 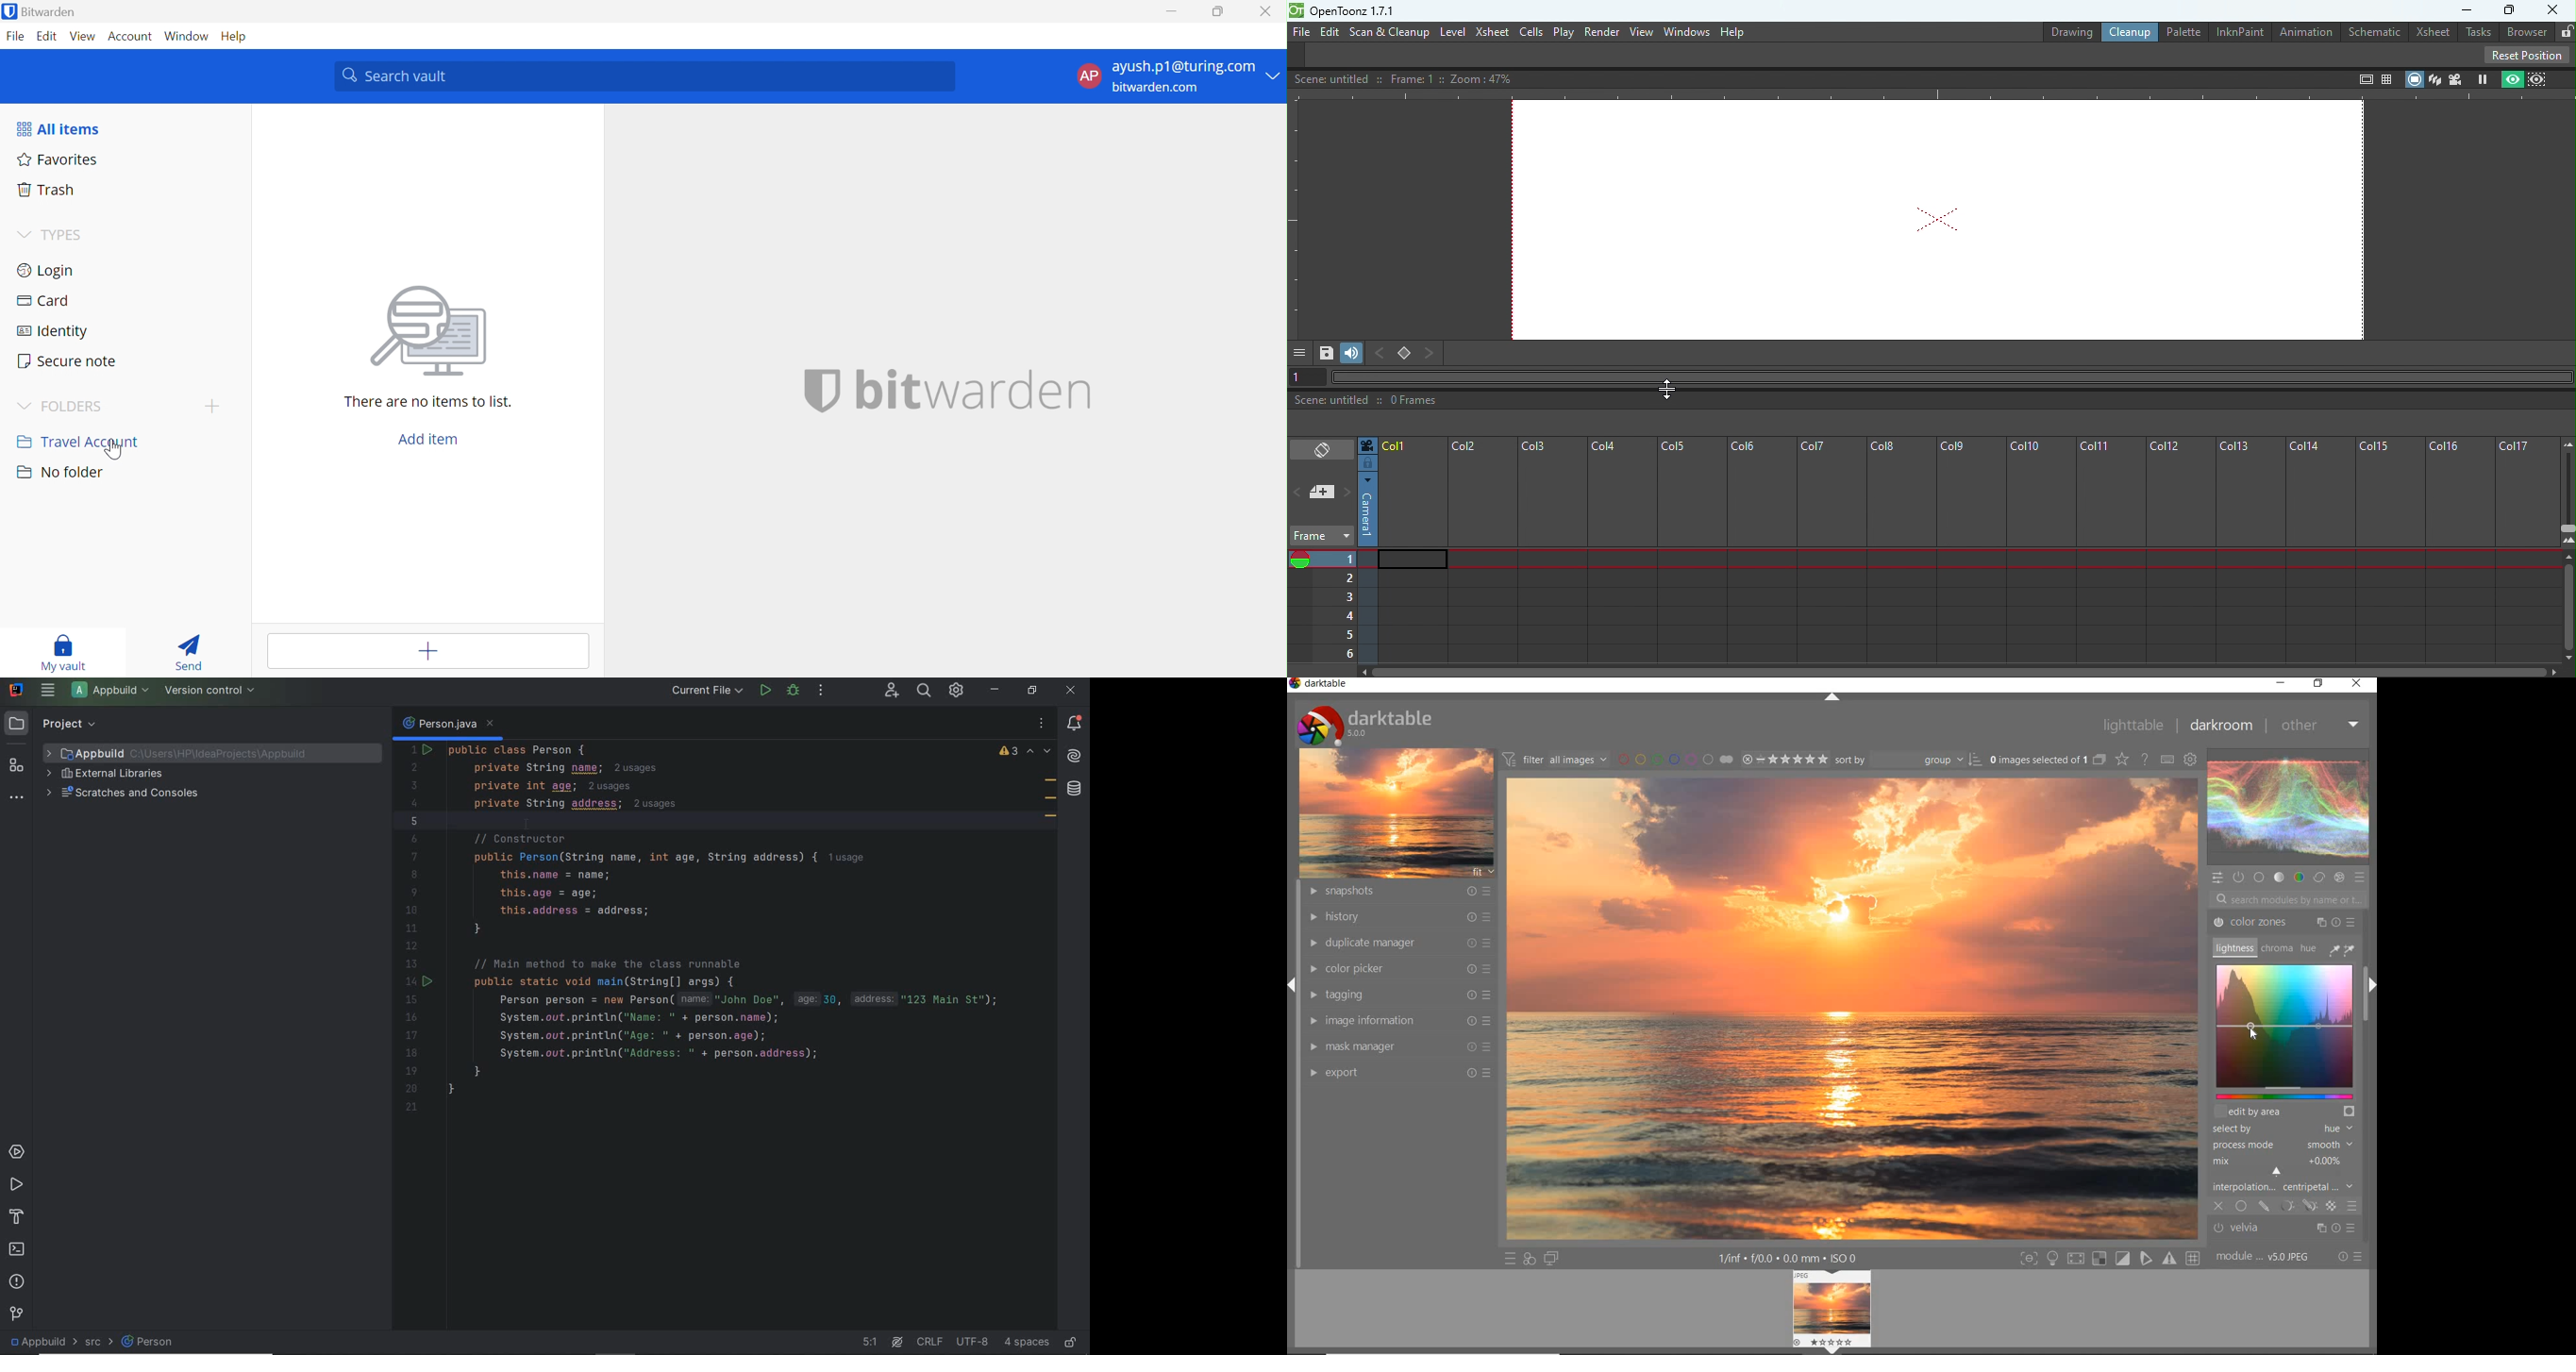 What do you see at coordinates (2284, 922) in the screenshot?
I see `COLOR ZONES` at bounding box center [2284, 922].